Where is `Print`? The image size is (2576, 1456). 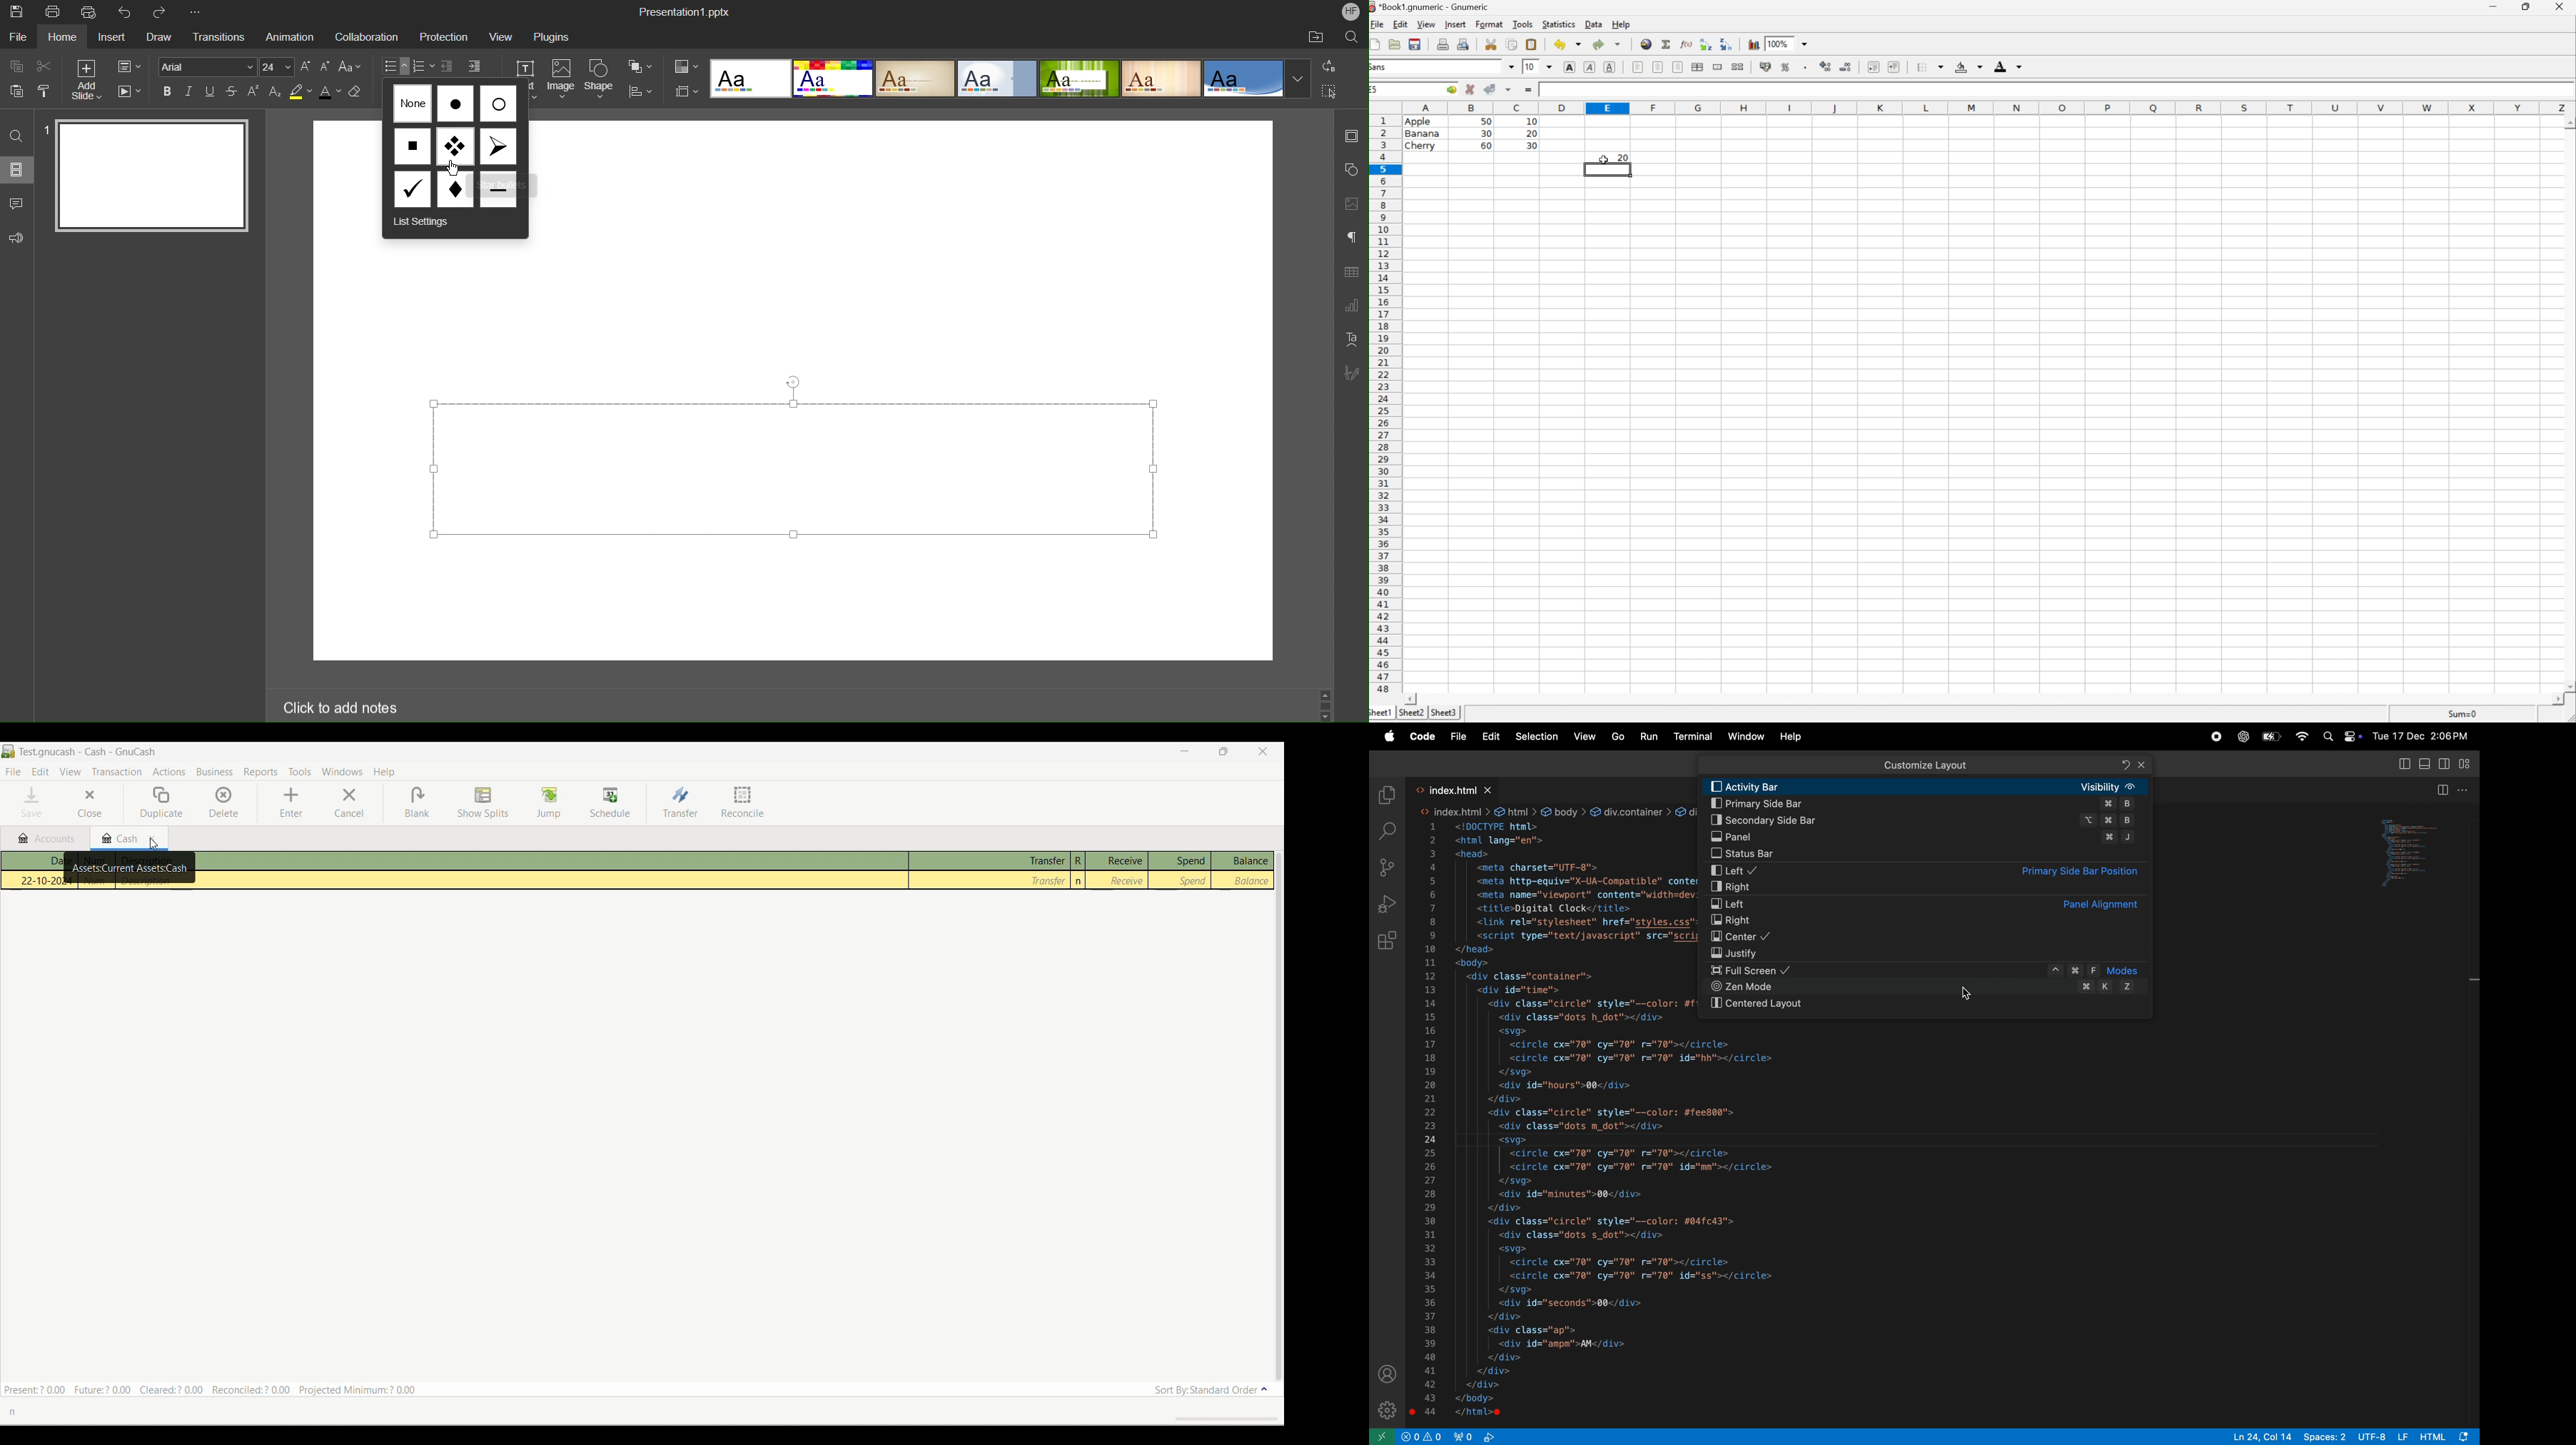
Print is located at coordinates (53, 12).